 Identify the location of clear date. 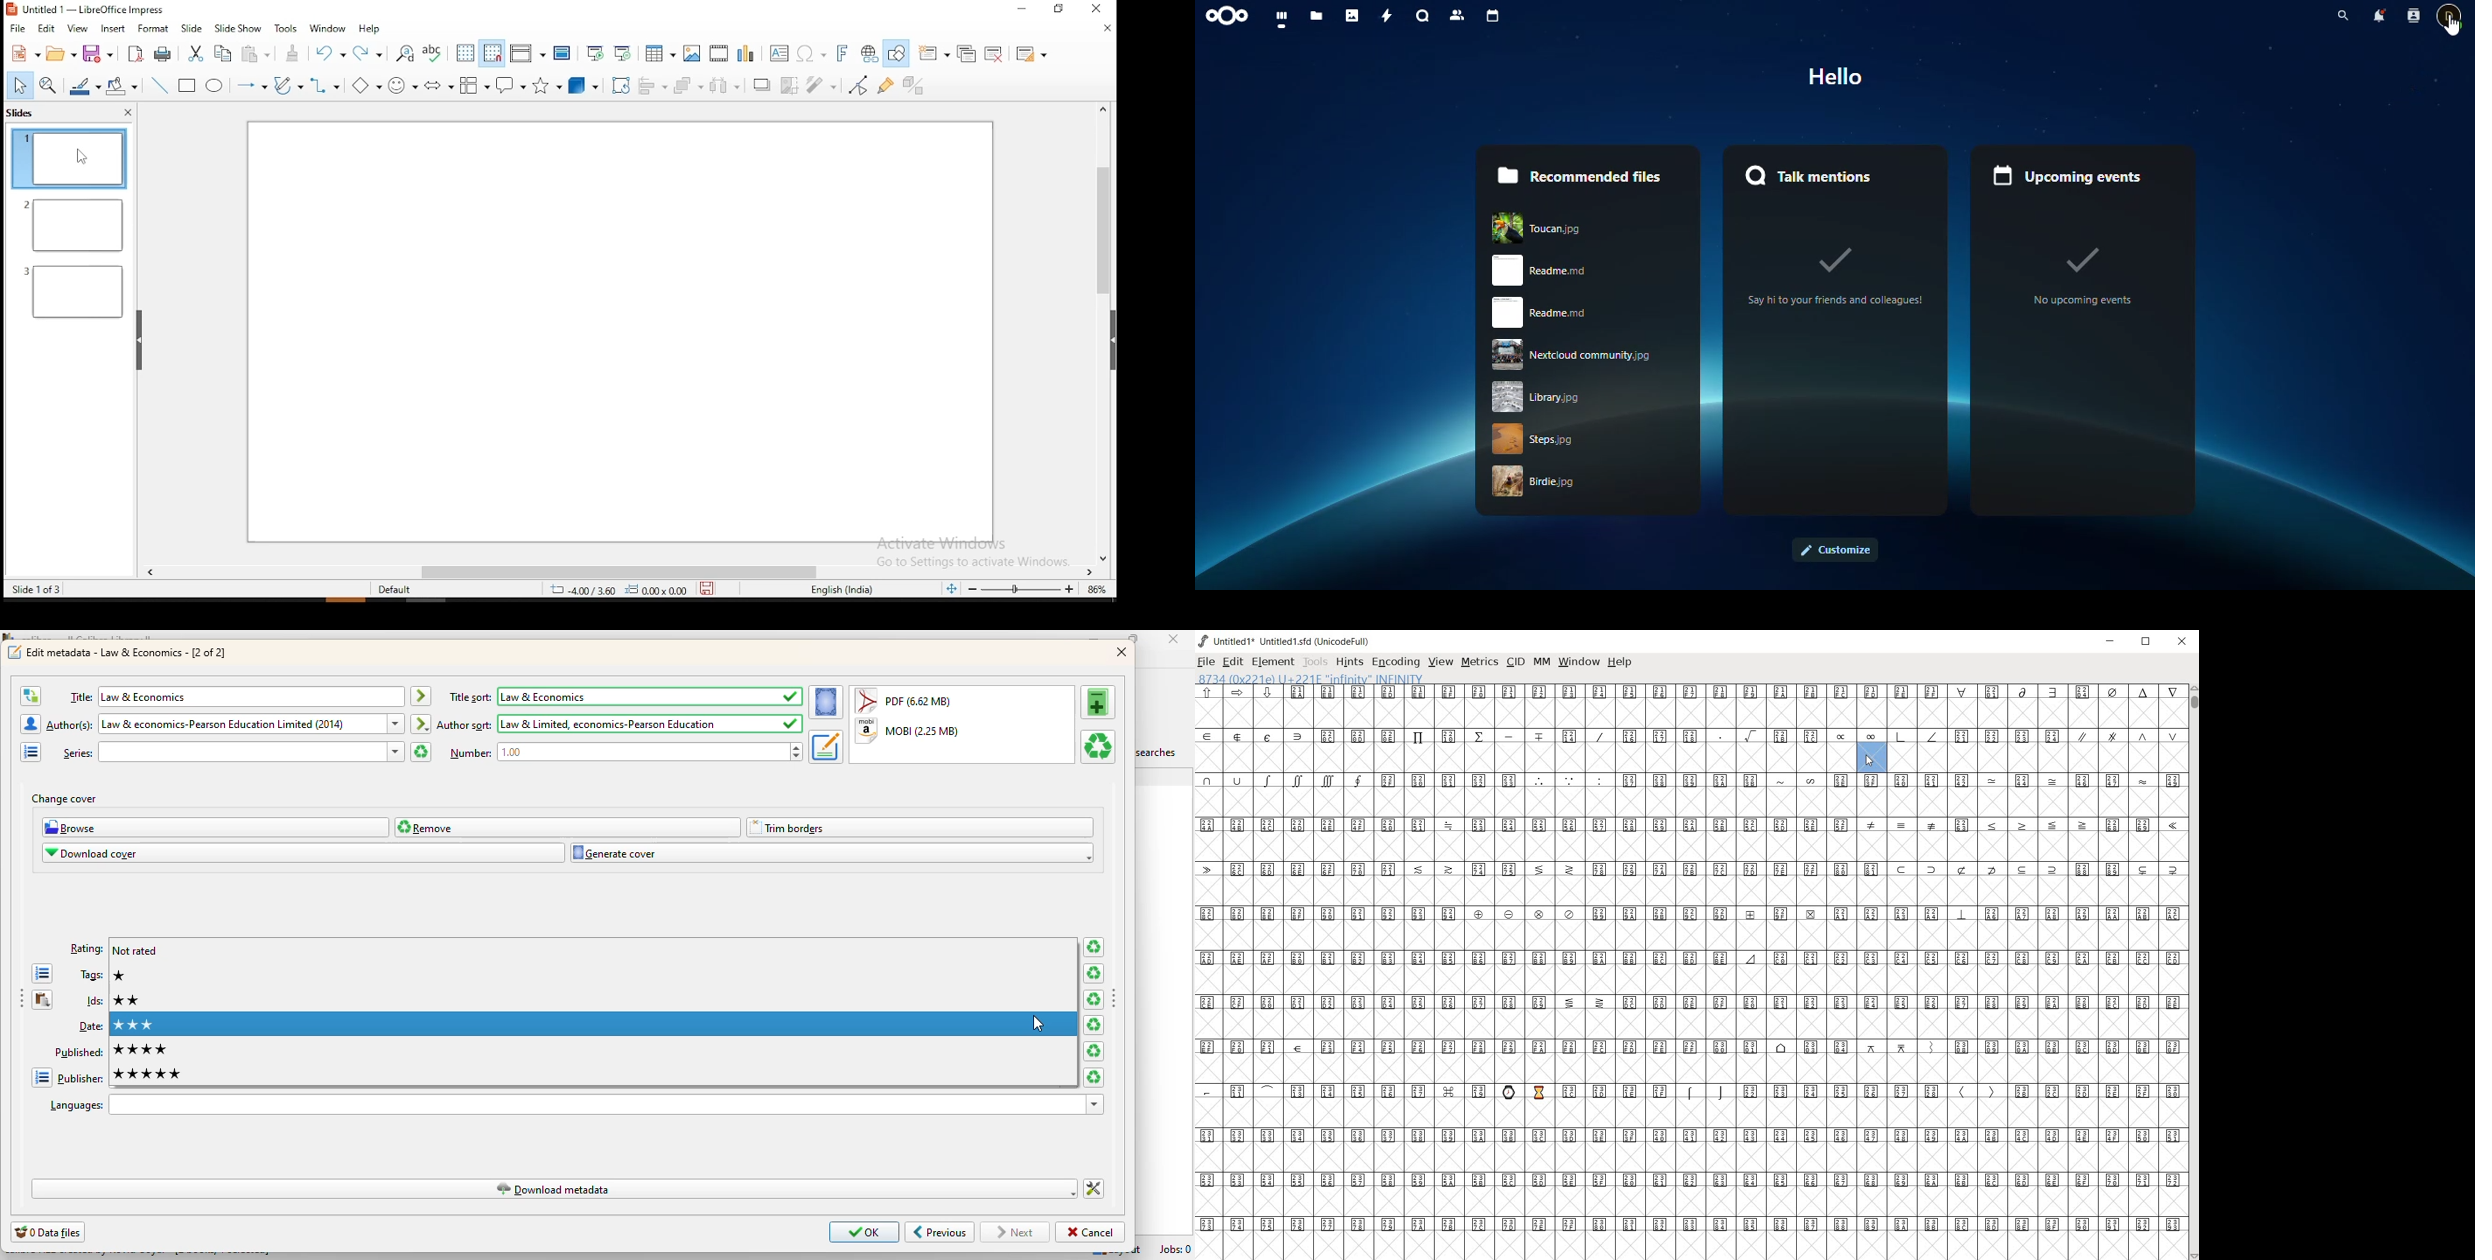
(1095, 1026).